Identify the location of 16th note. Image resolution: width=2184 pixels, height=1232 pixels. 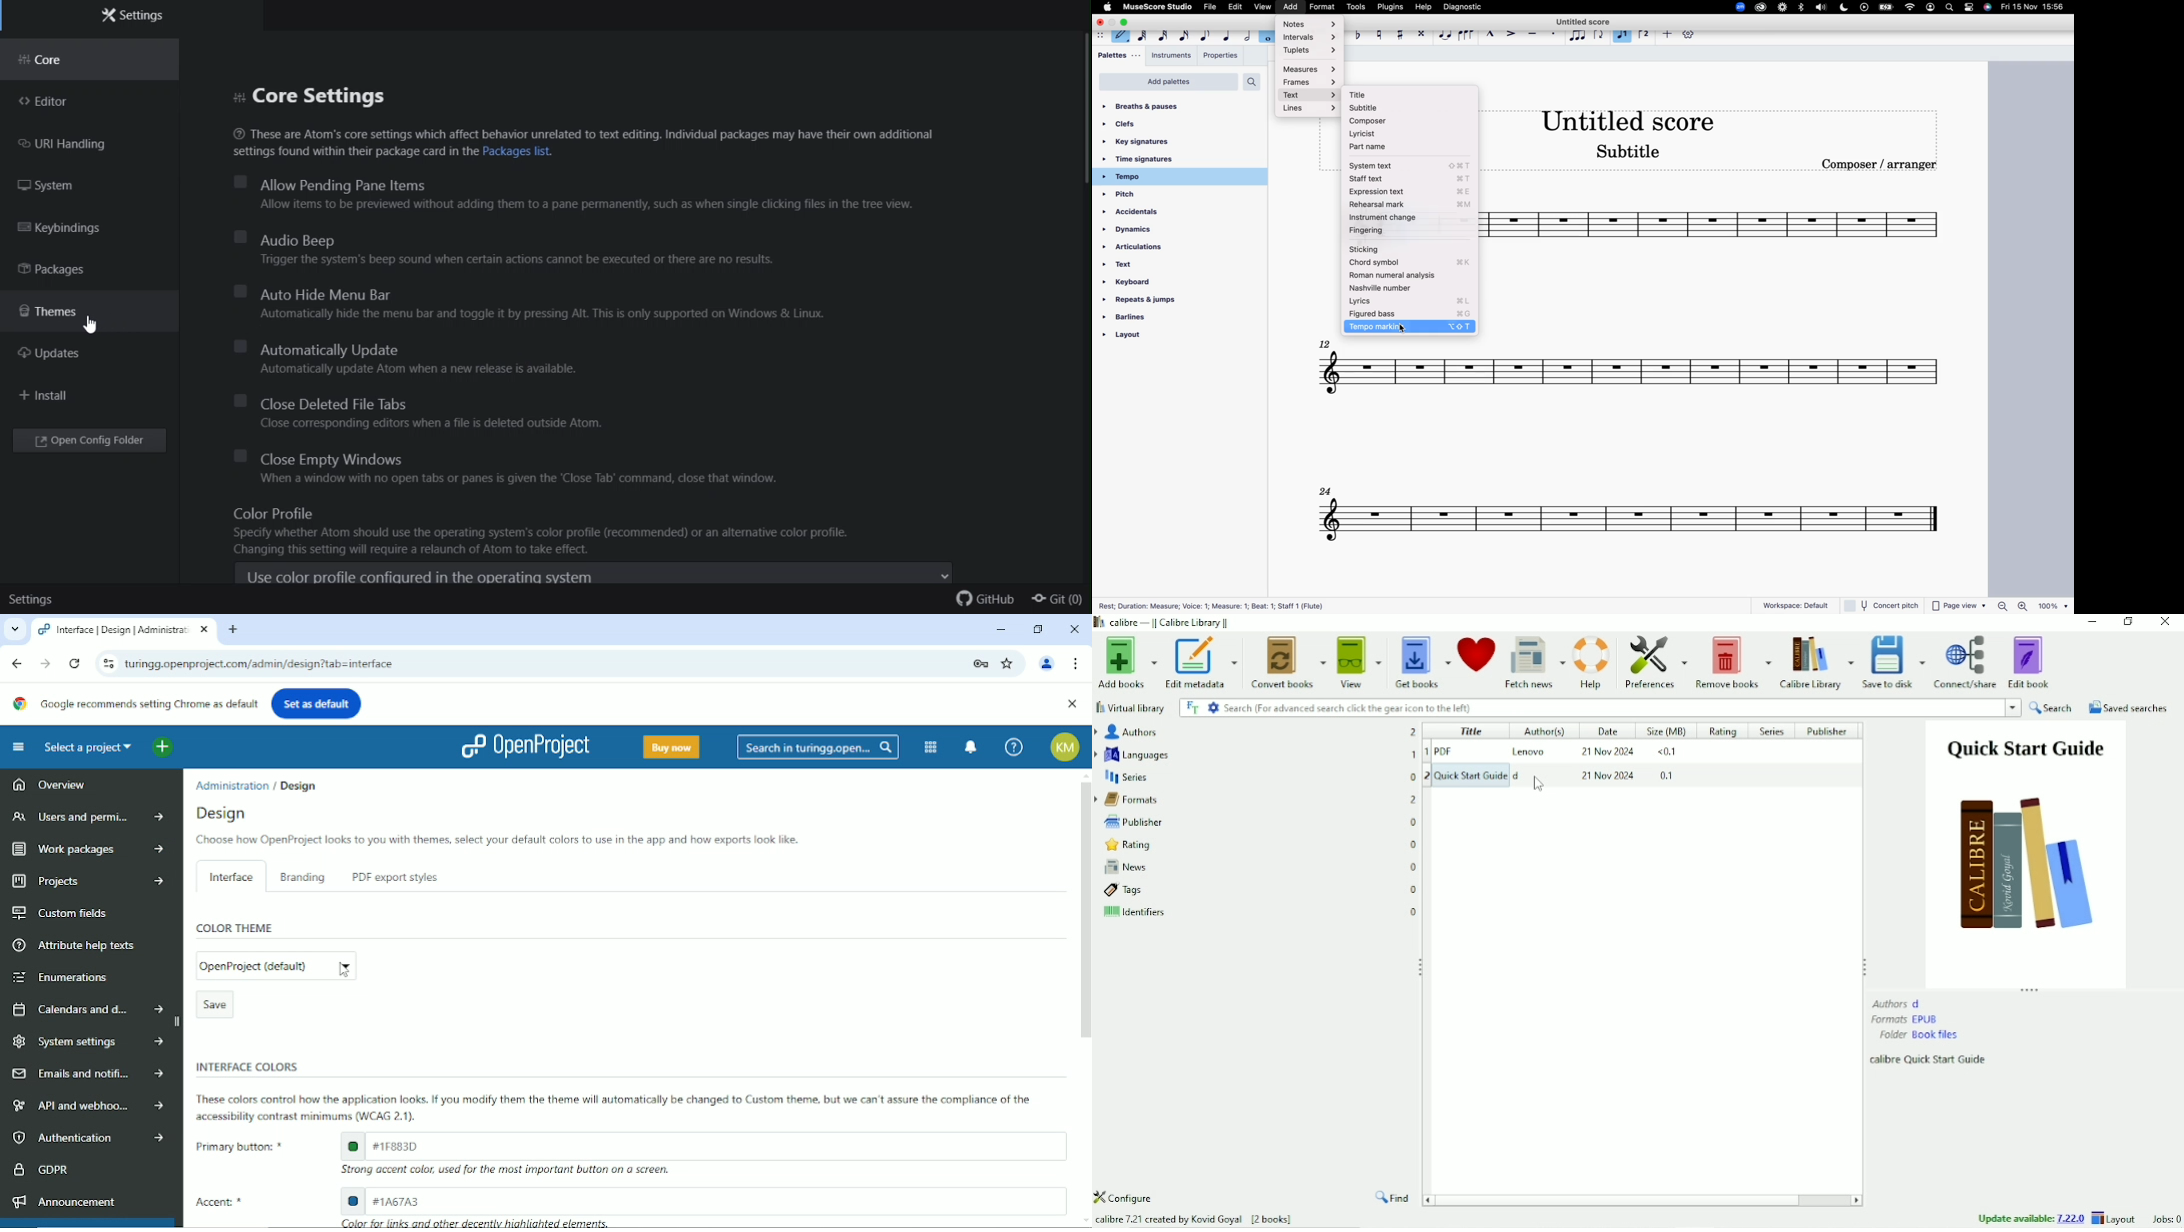
(1183, 36).